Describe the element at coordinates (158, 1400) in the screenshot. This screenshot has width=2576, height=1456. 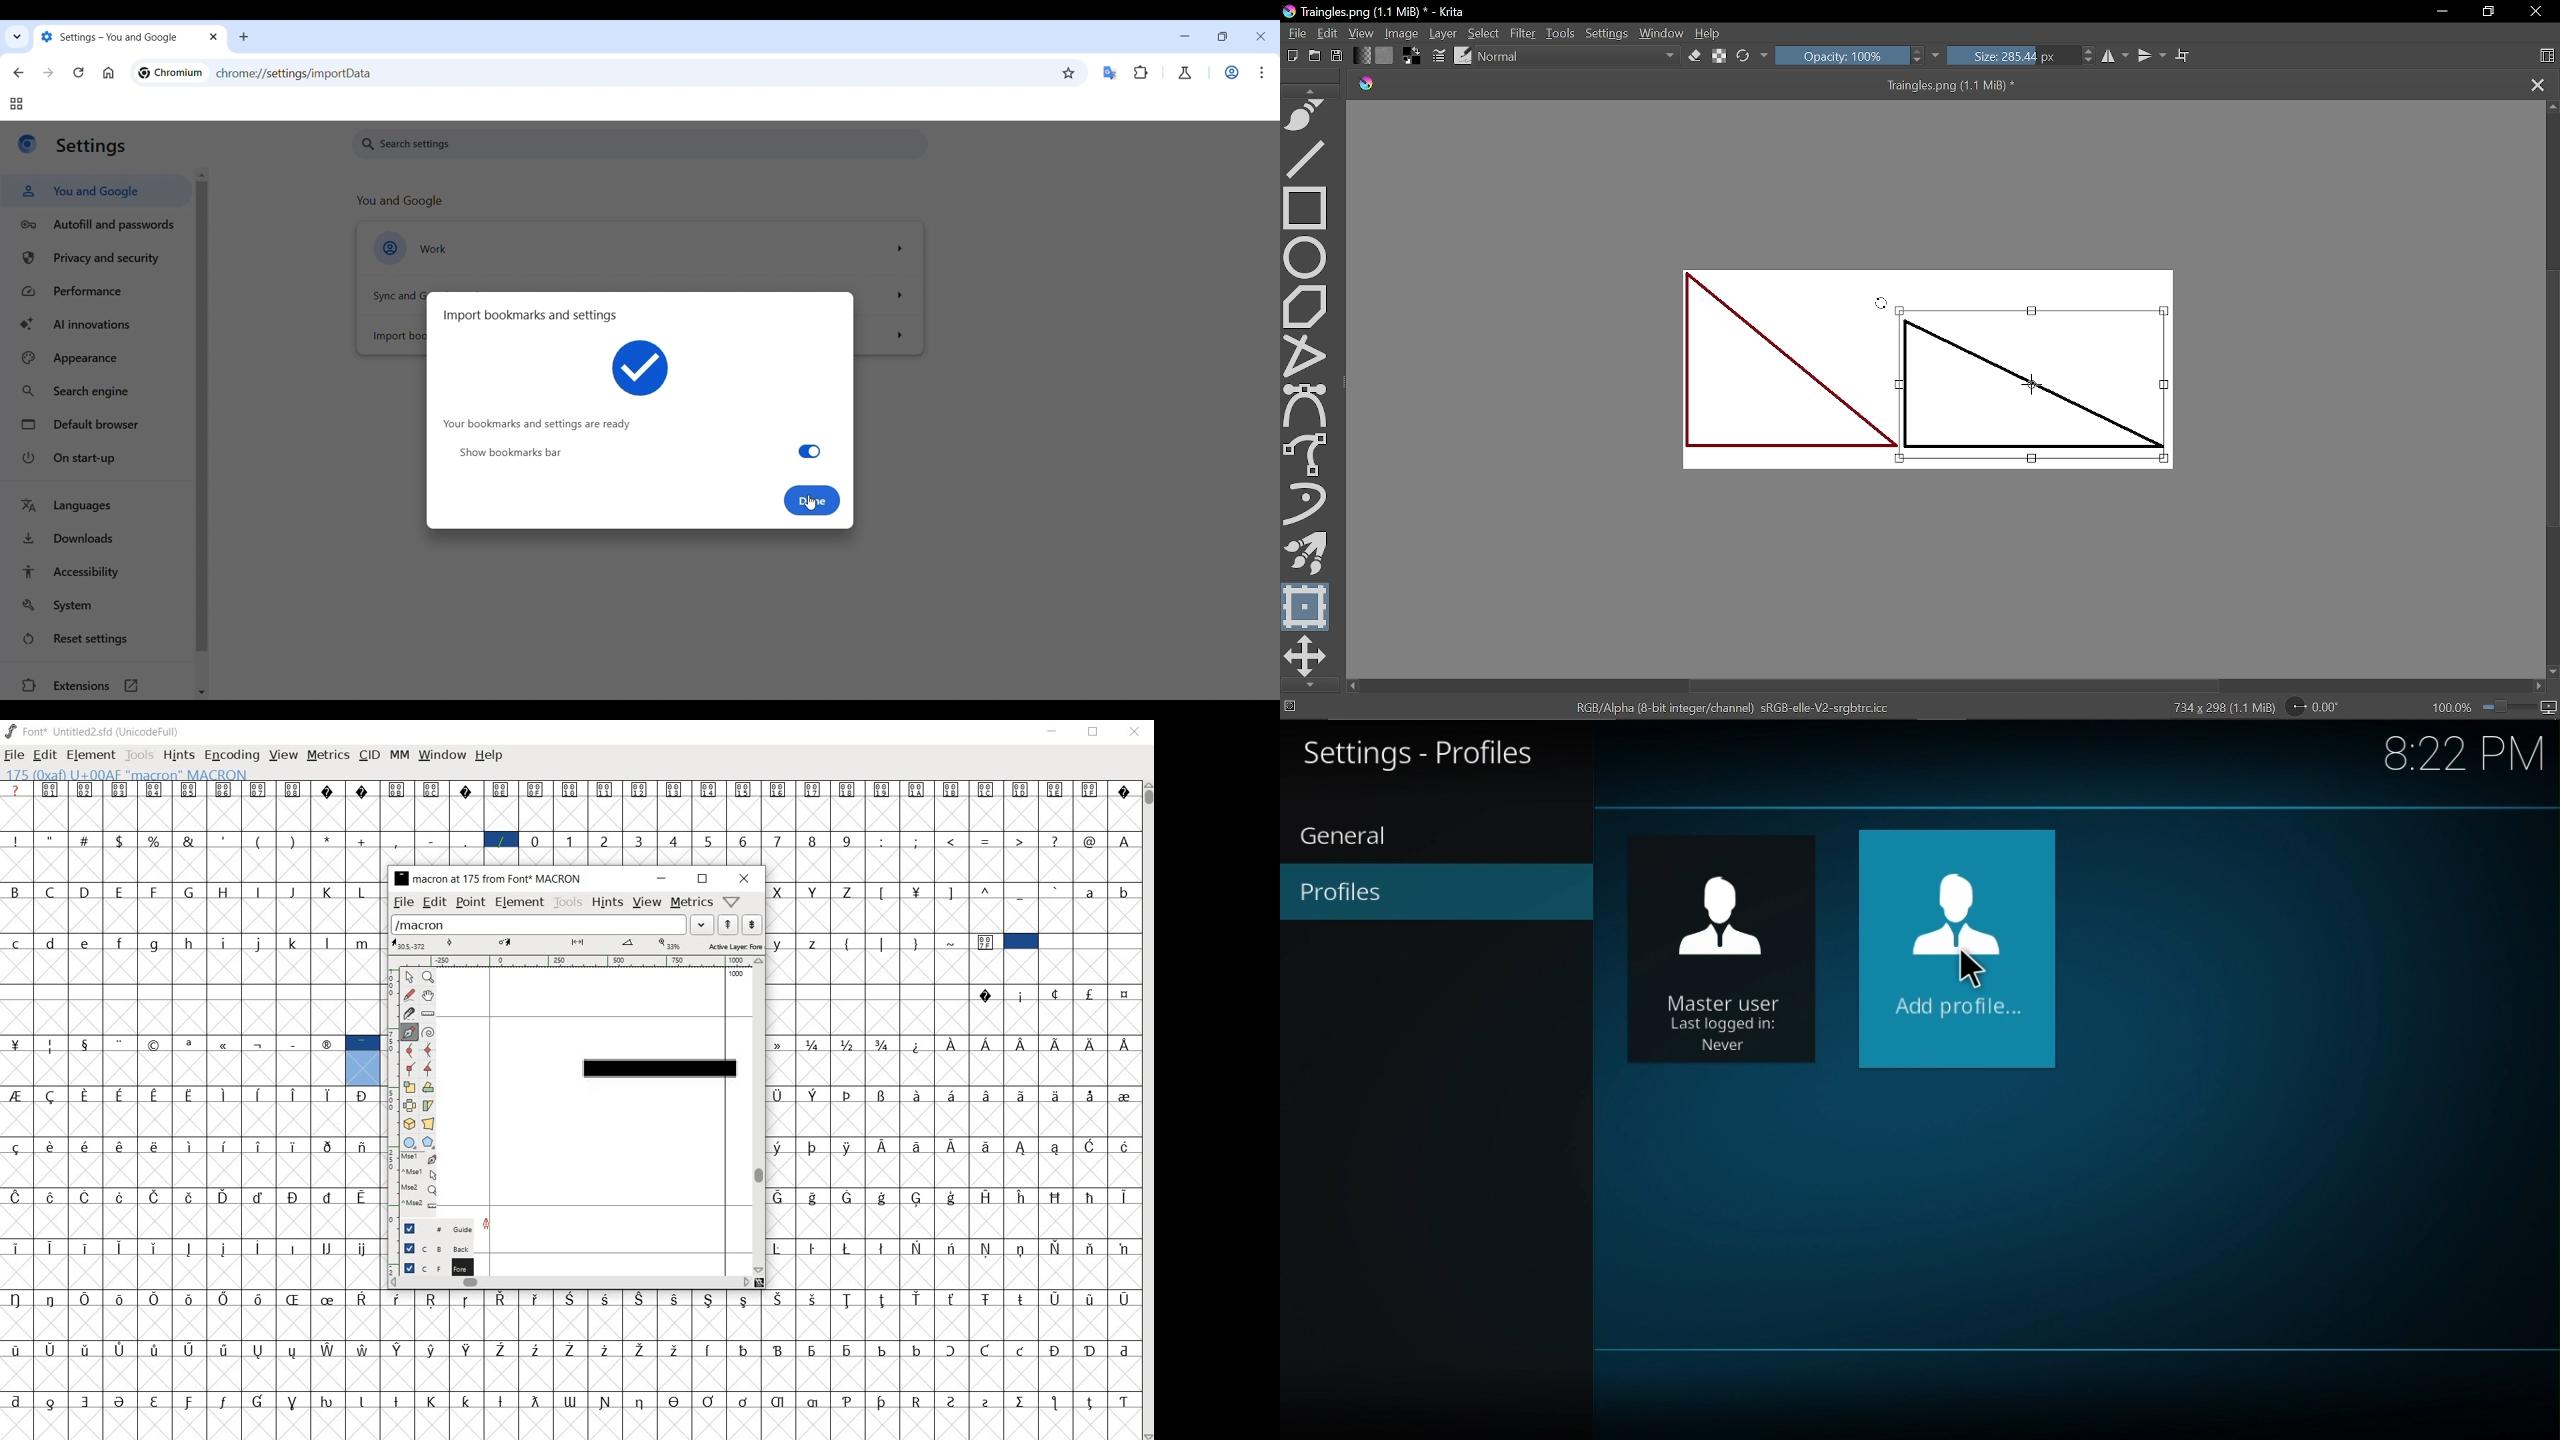
I see `Symbol` at that location.